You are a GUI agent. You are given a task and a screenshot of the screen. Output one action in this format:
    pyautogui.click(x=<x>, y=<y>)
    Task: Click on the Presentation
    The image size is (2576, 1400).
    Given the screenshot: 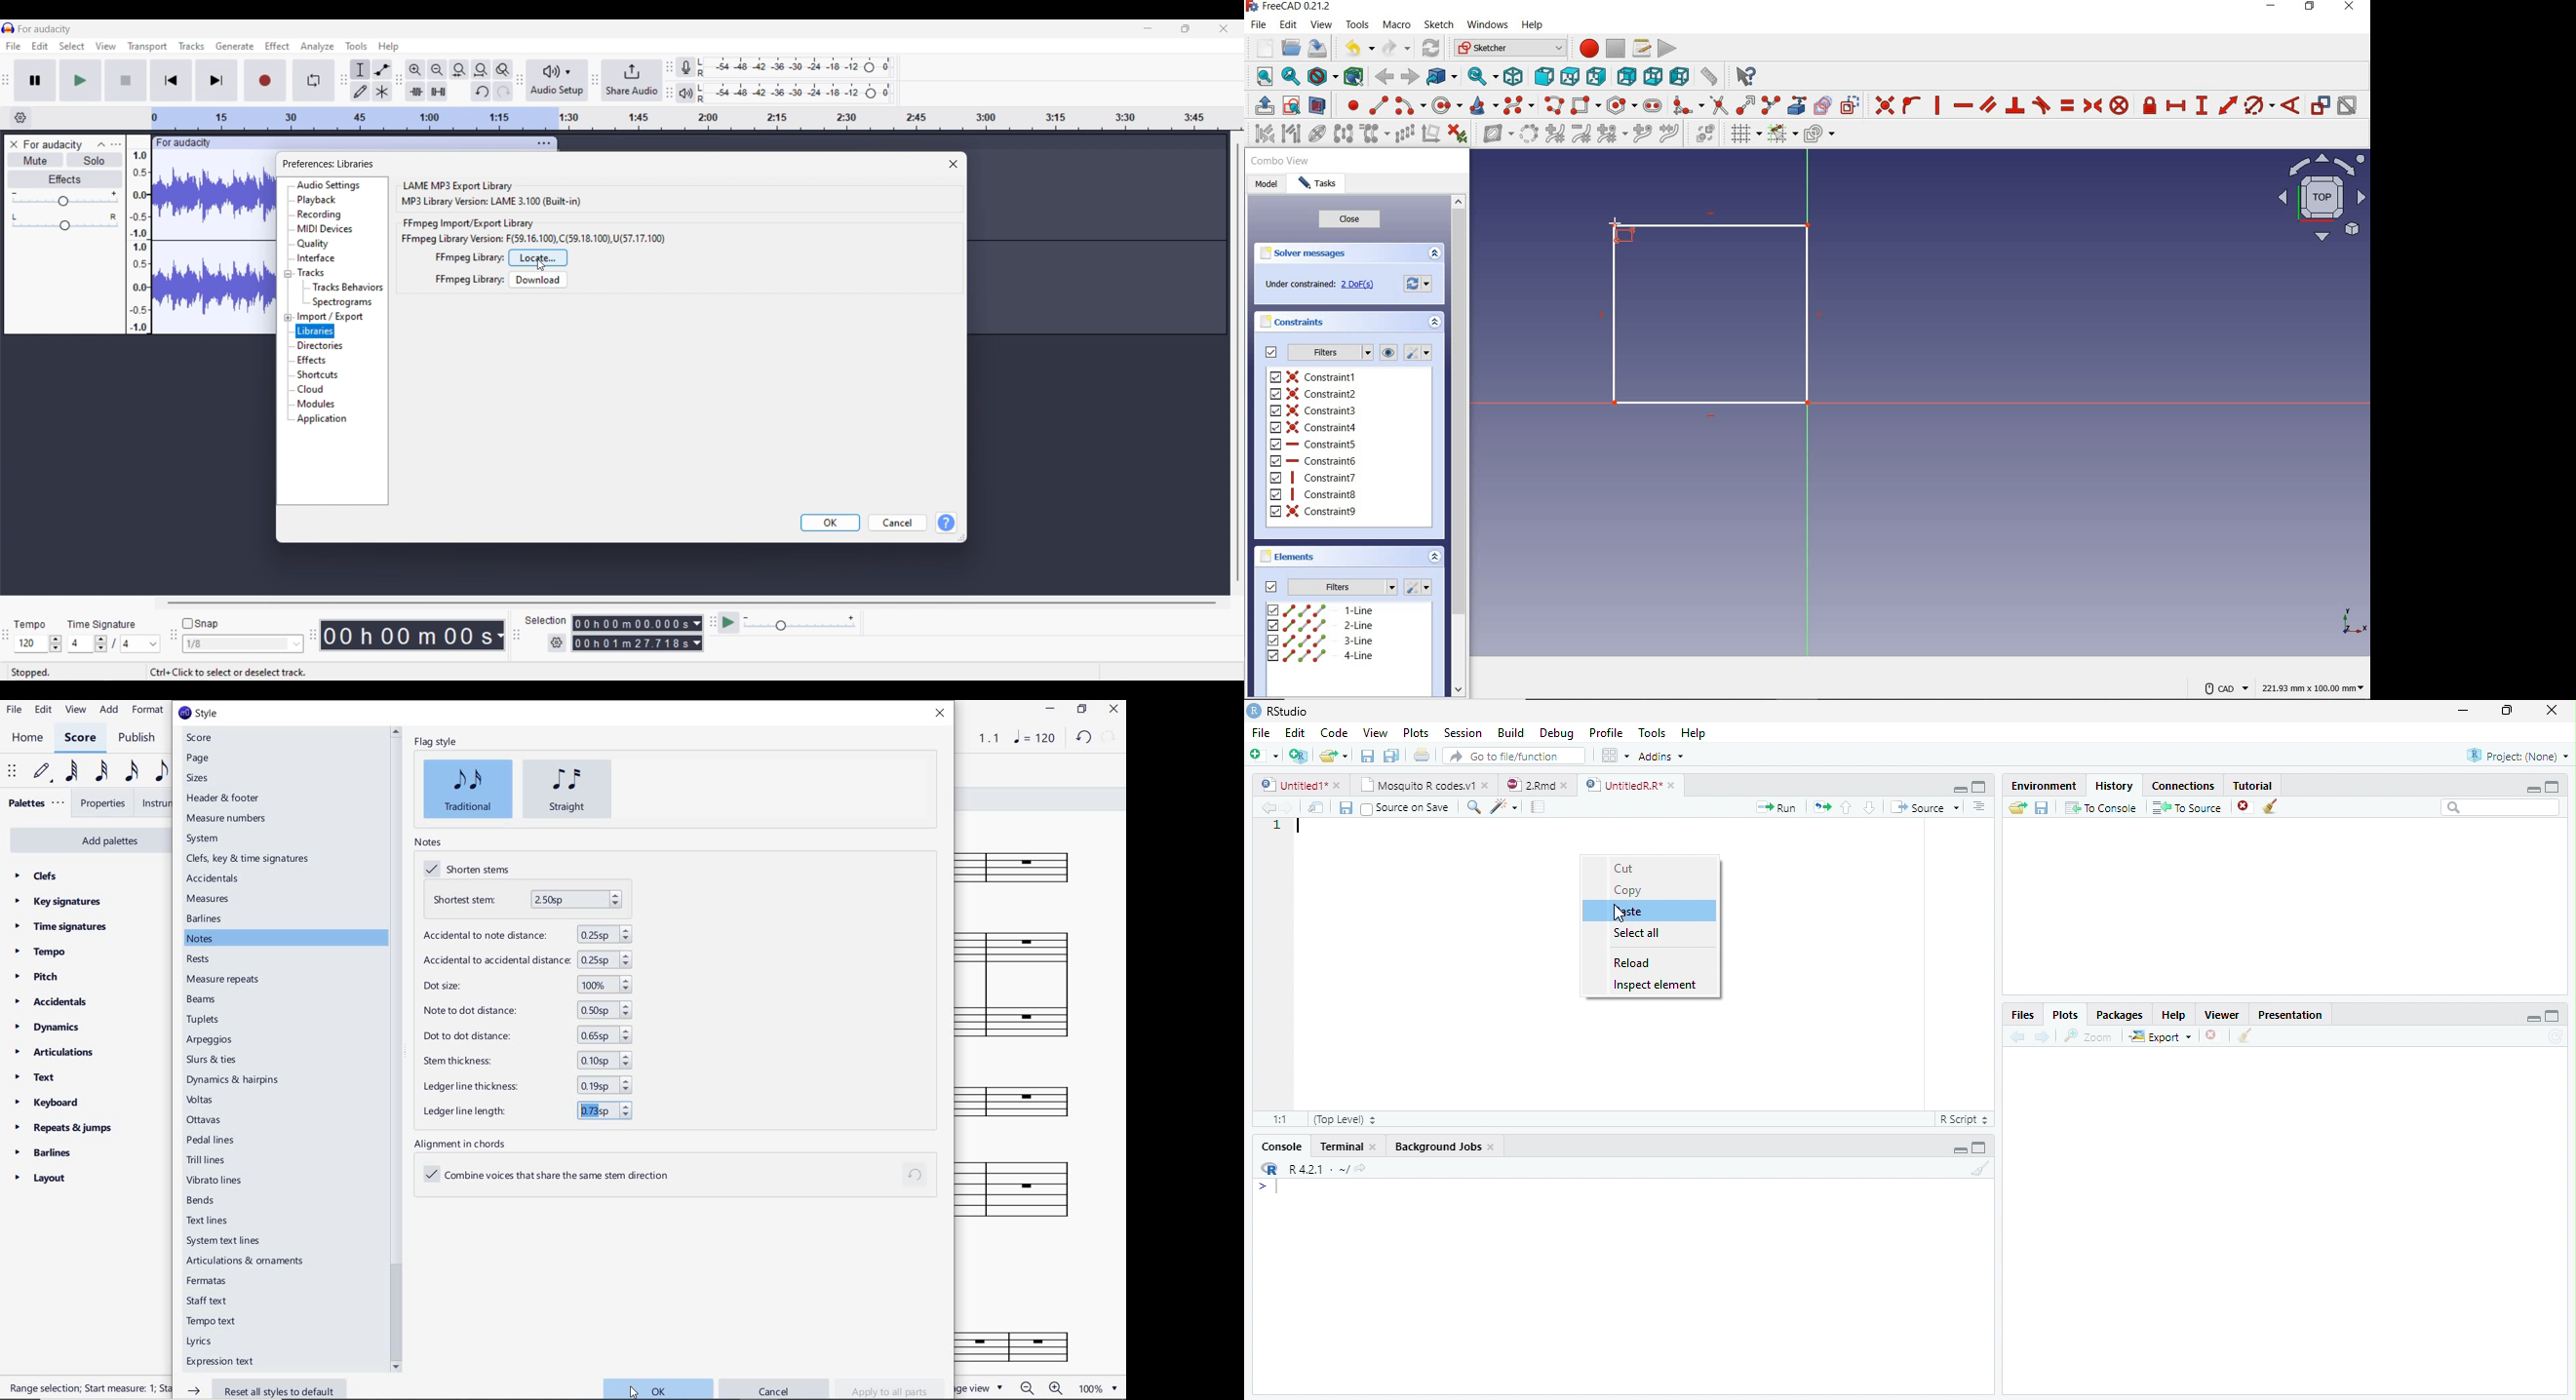 What is the action you would take?
    pyautogui.click(x=2290, y=1015)
    